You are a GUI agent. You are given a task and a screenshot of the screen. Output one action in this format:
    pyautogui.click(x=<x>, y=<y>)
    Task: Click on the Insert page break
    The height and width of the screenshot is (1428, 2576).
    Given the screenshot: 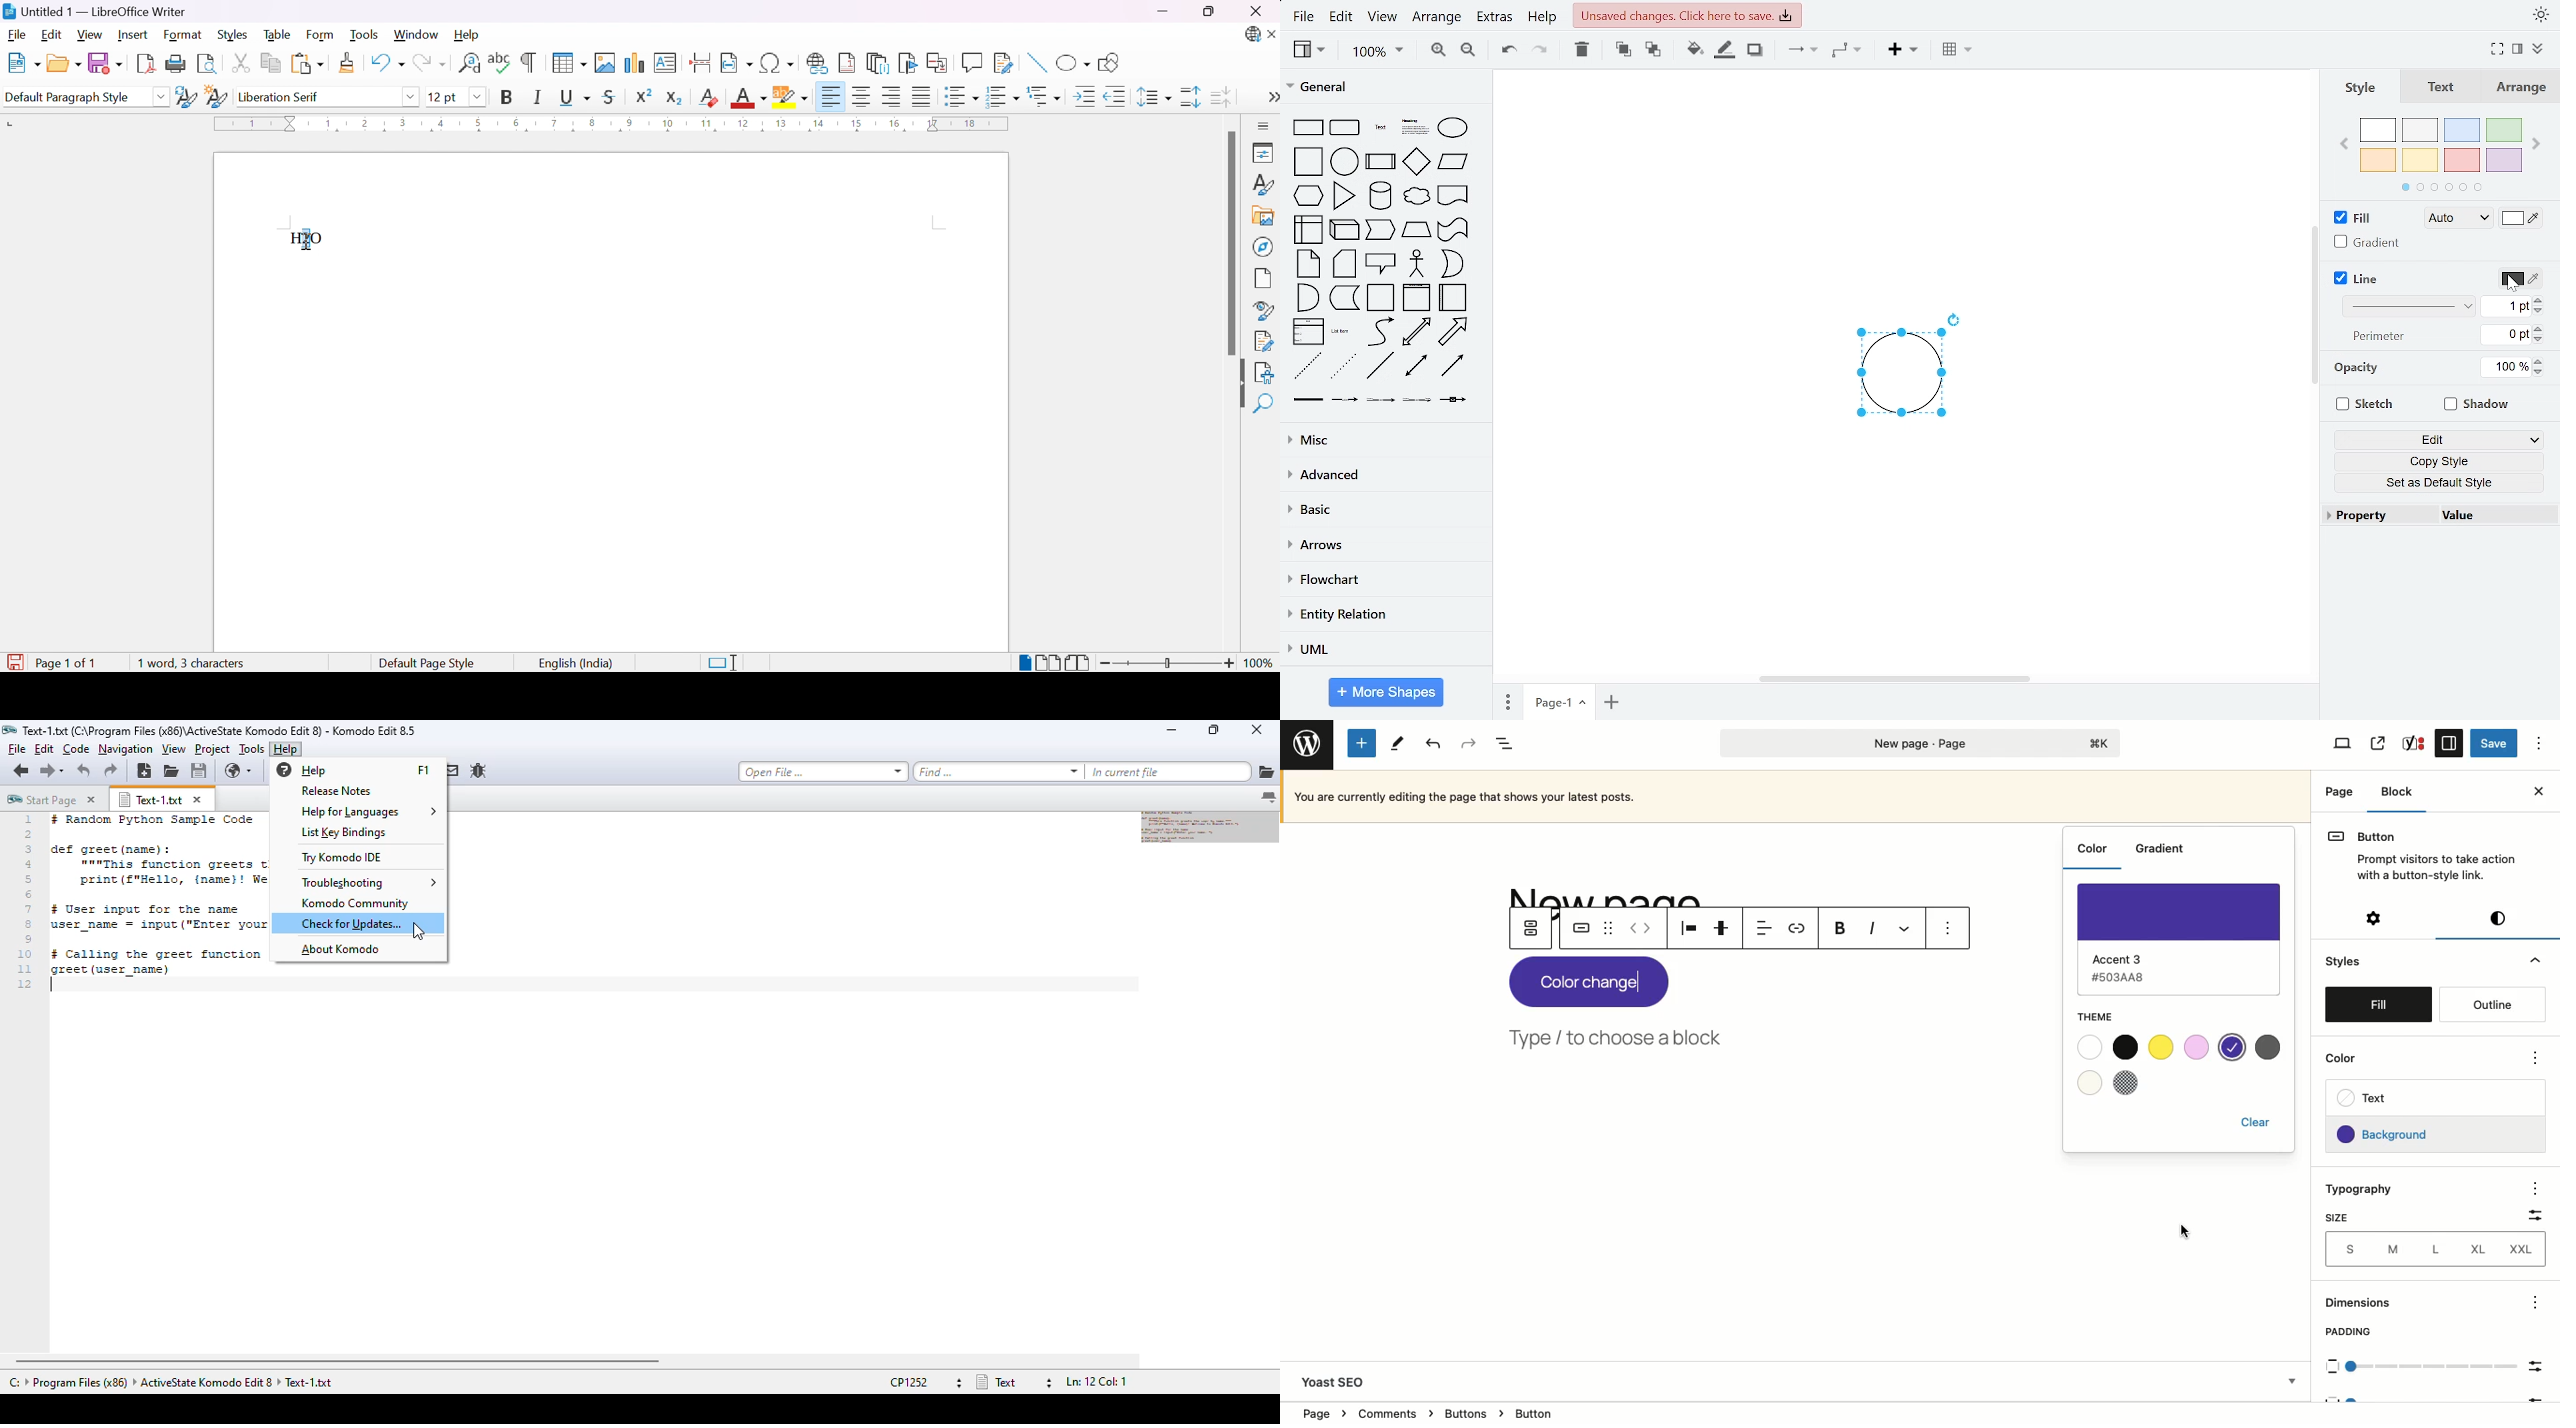 What is the action you would take?
    pyautogui.click(x=702, y=63)
    